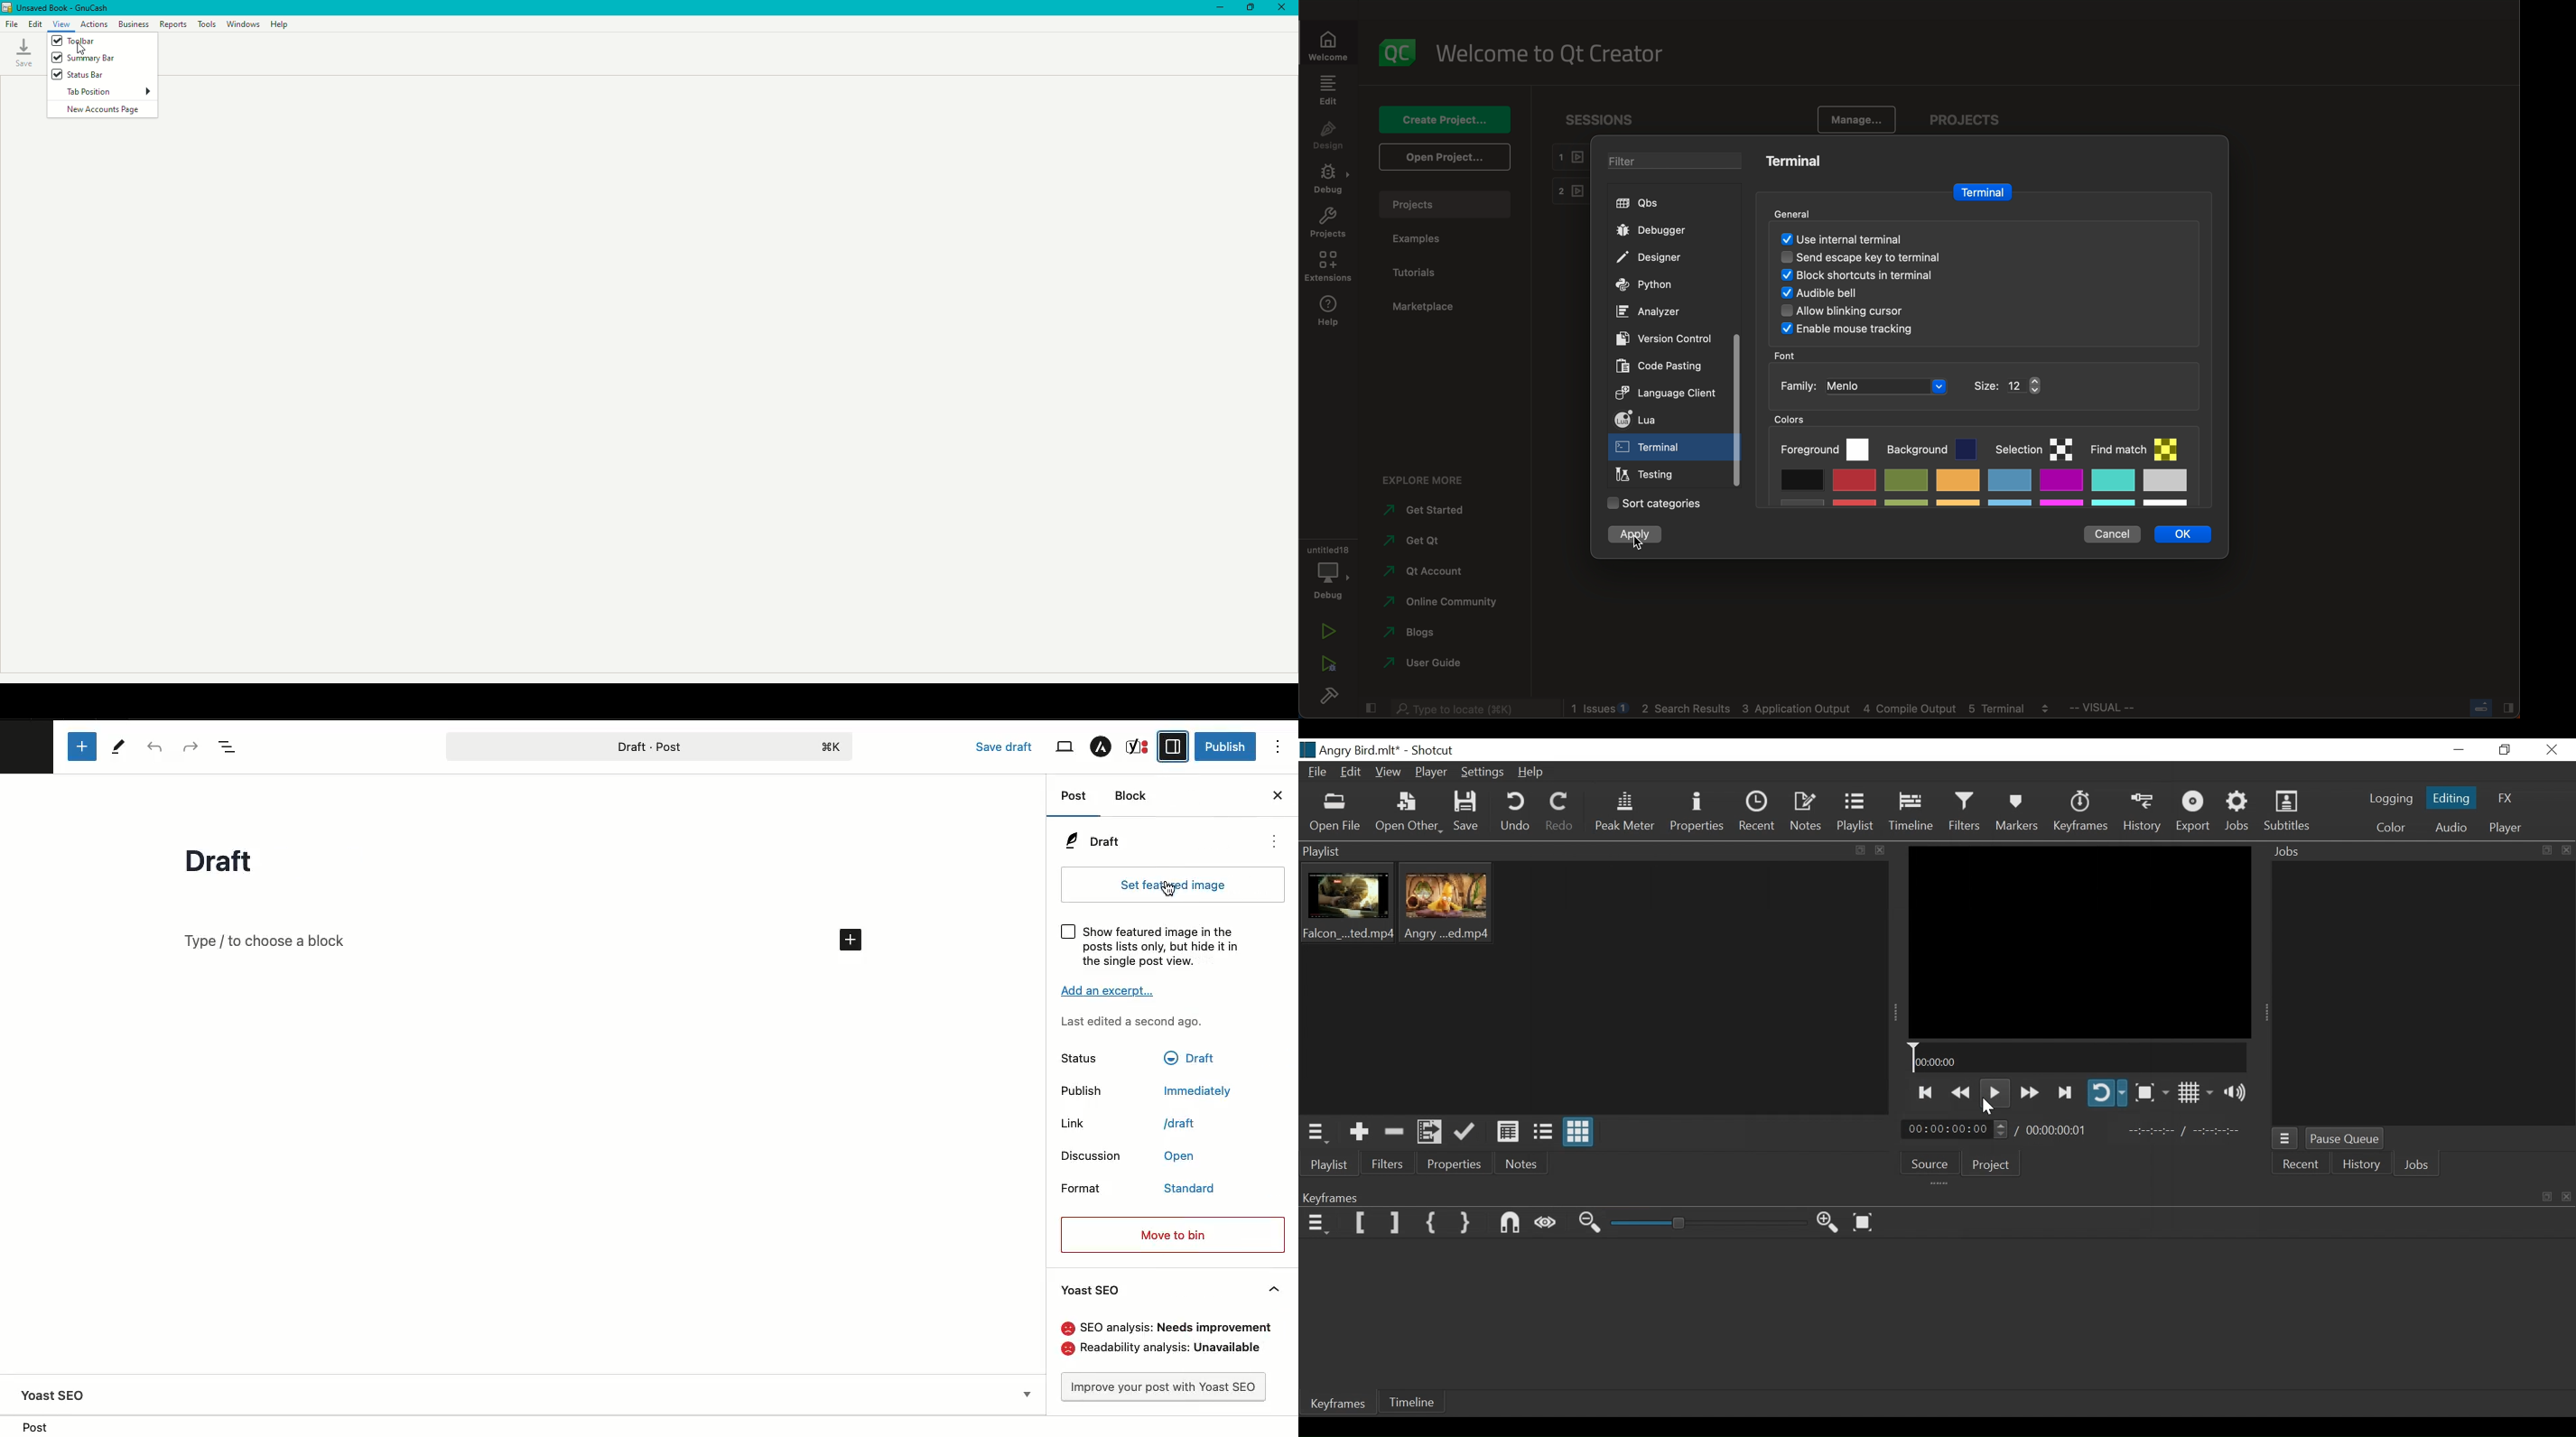 This screenshot has height=1456, width=2576. What do you see at coordinates (1199, 1090) in the screenshot?
I see `text` at bounding box center [1199, 1090].